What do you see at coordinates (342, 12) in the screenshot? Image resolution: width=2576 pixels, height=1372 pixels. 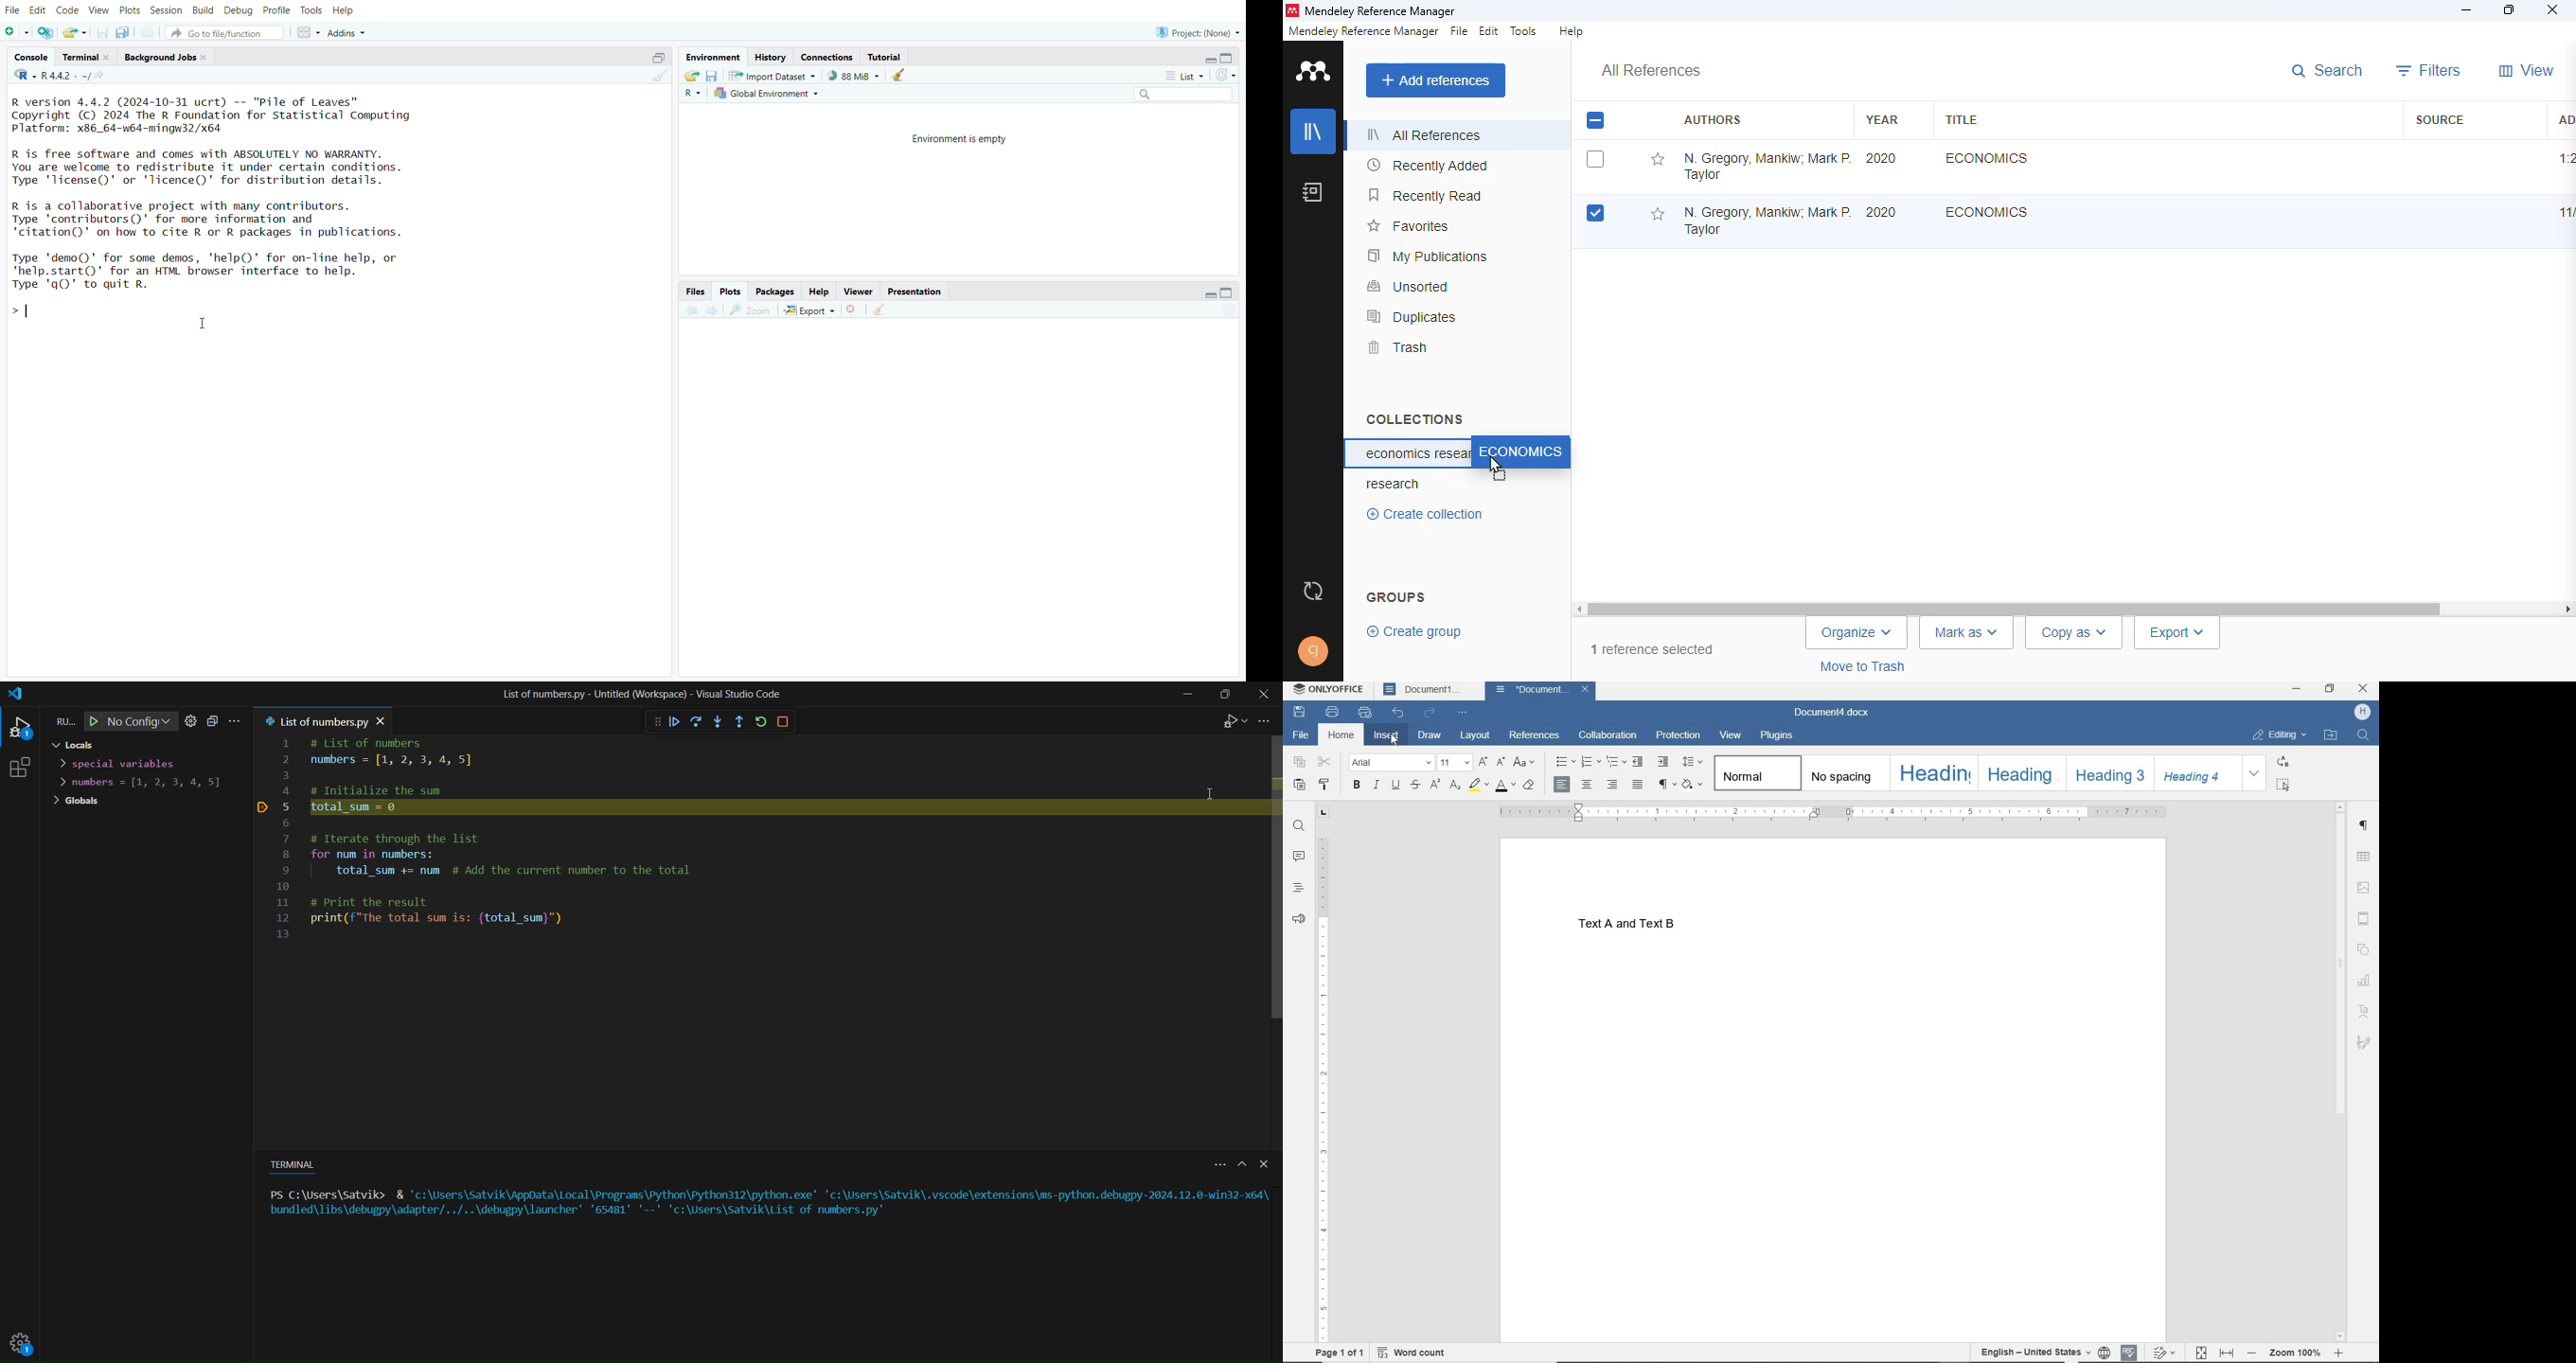 I see `help` at bounding box center [342, 12].